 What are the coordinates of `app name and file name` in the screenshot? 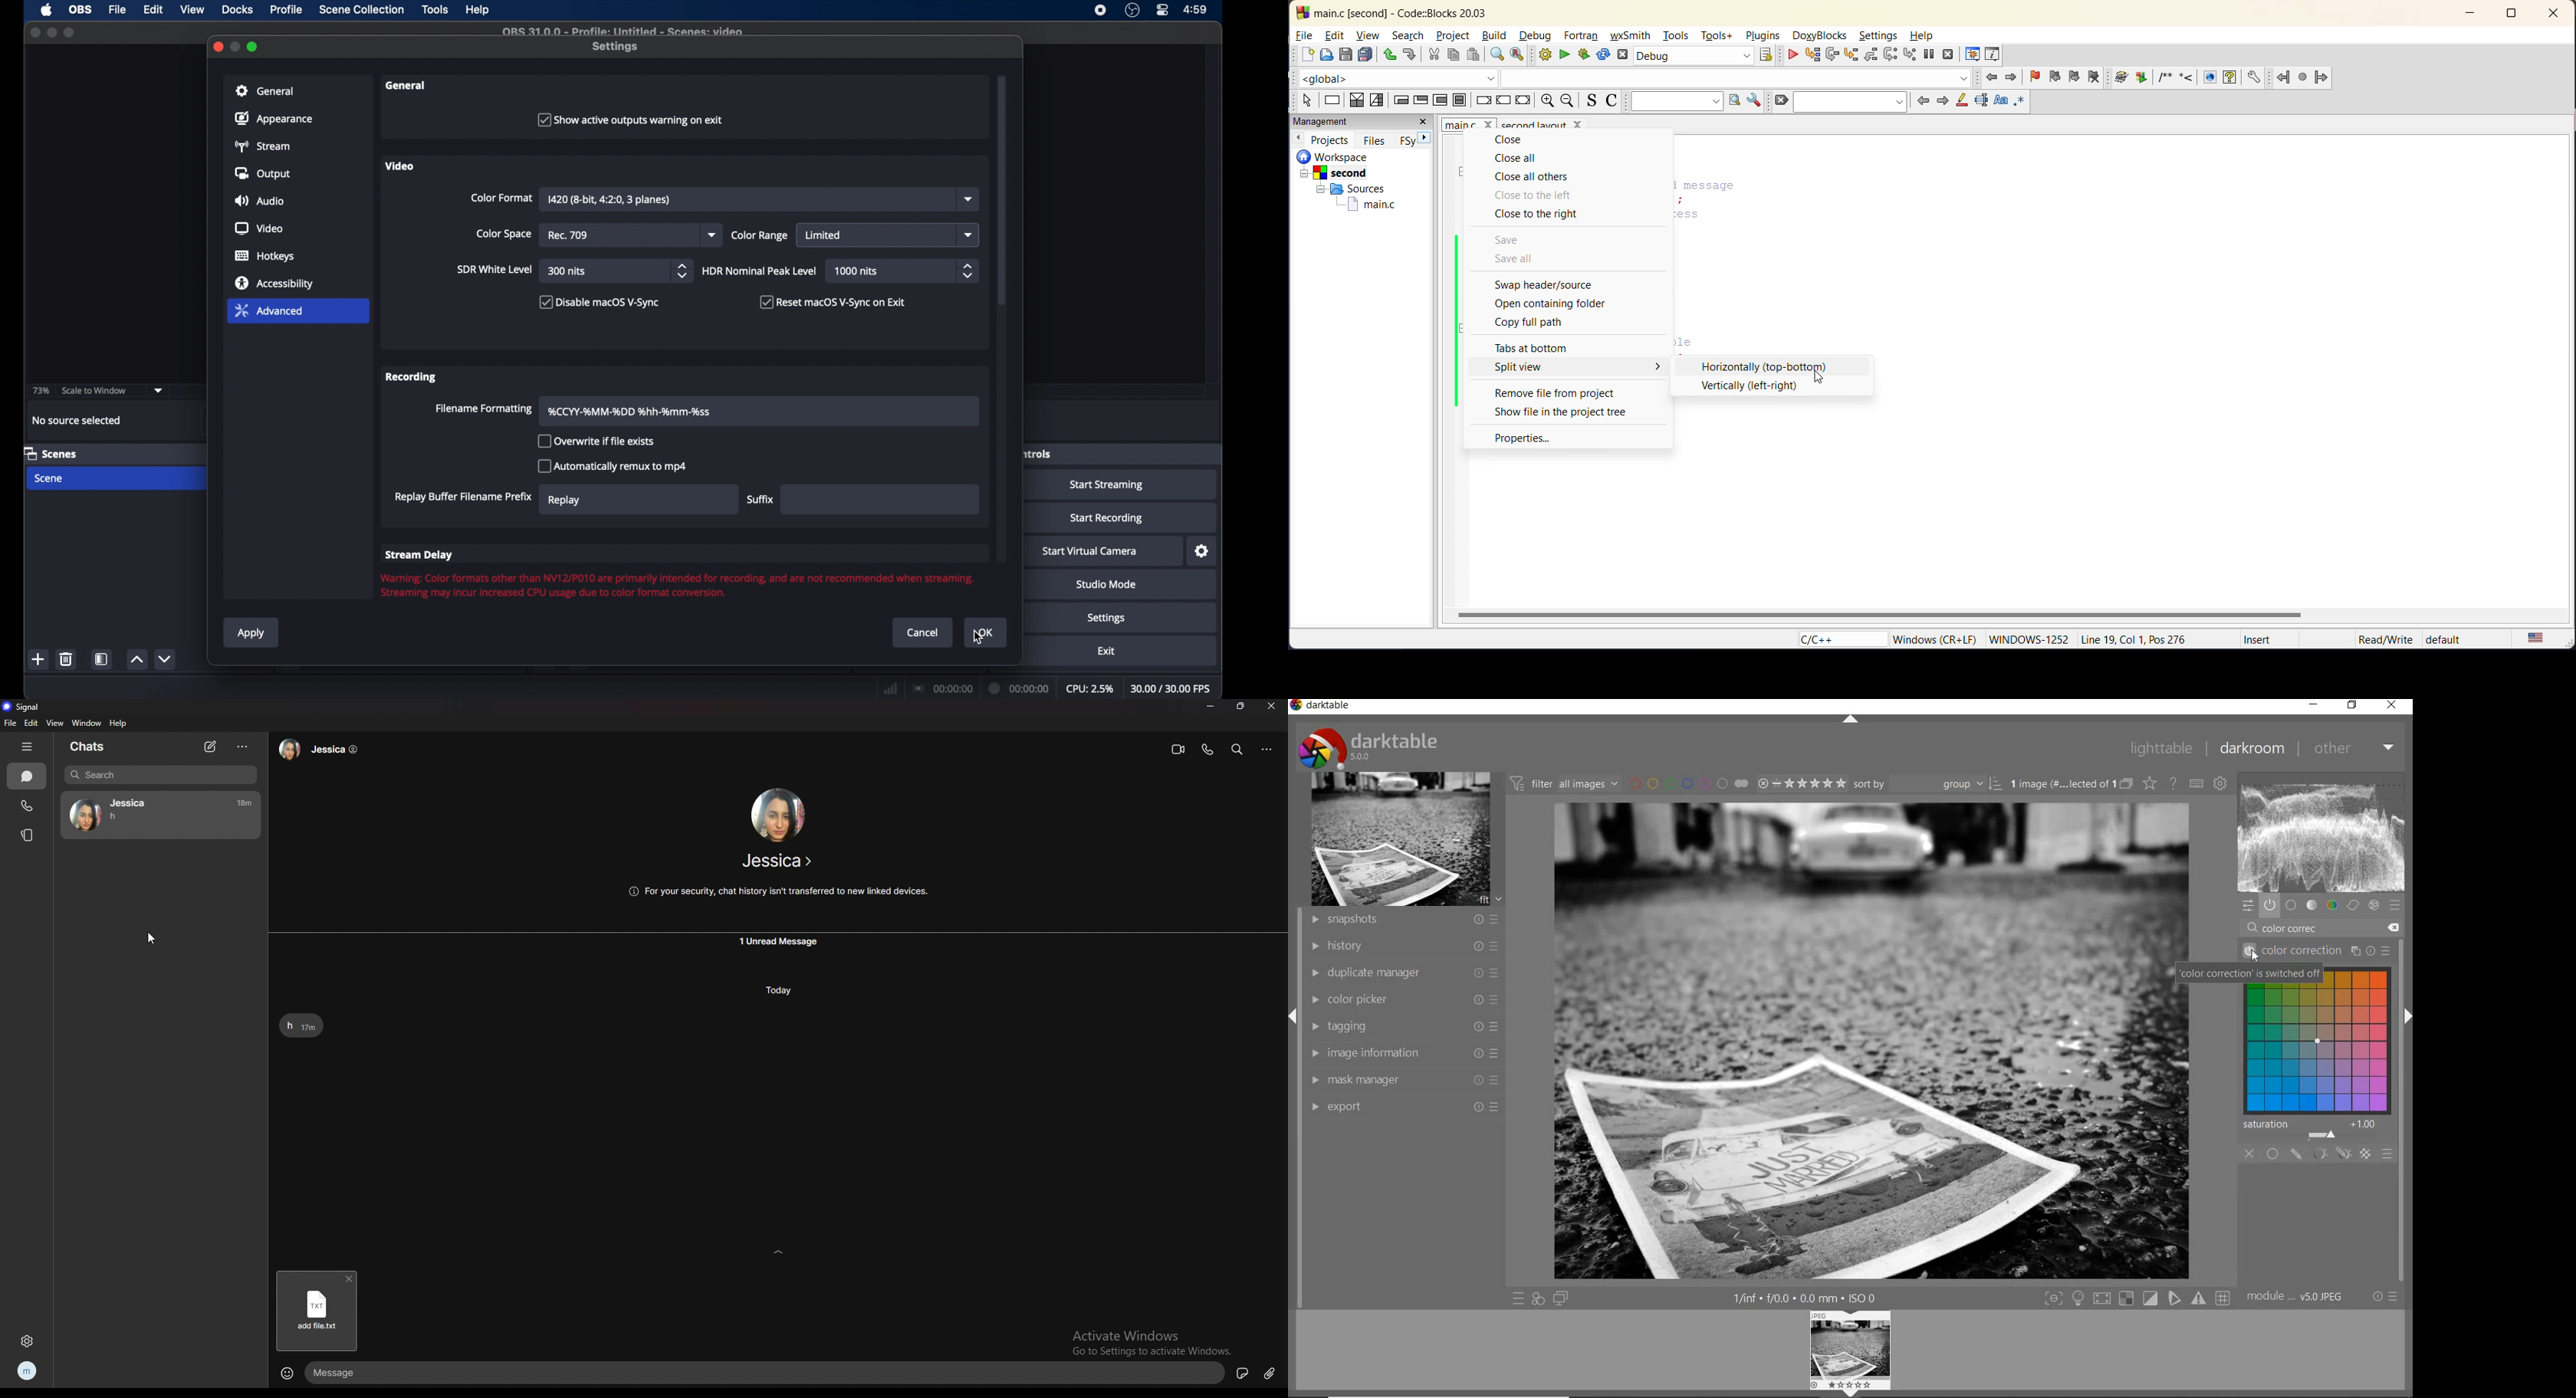 It's located at (1424, 11).